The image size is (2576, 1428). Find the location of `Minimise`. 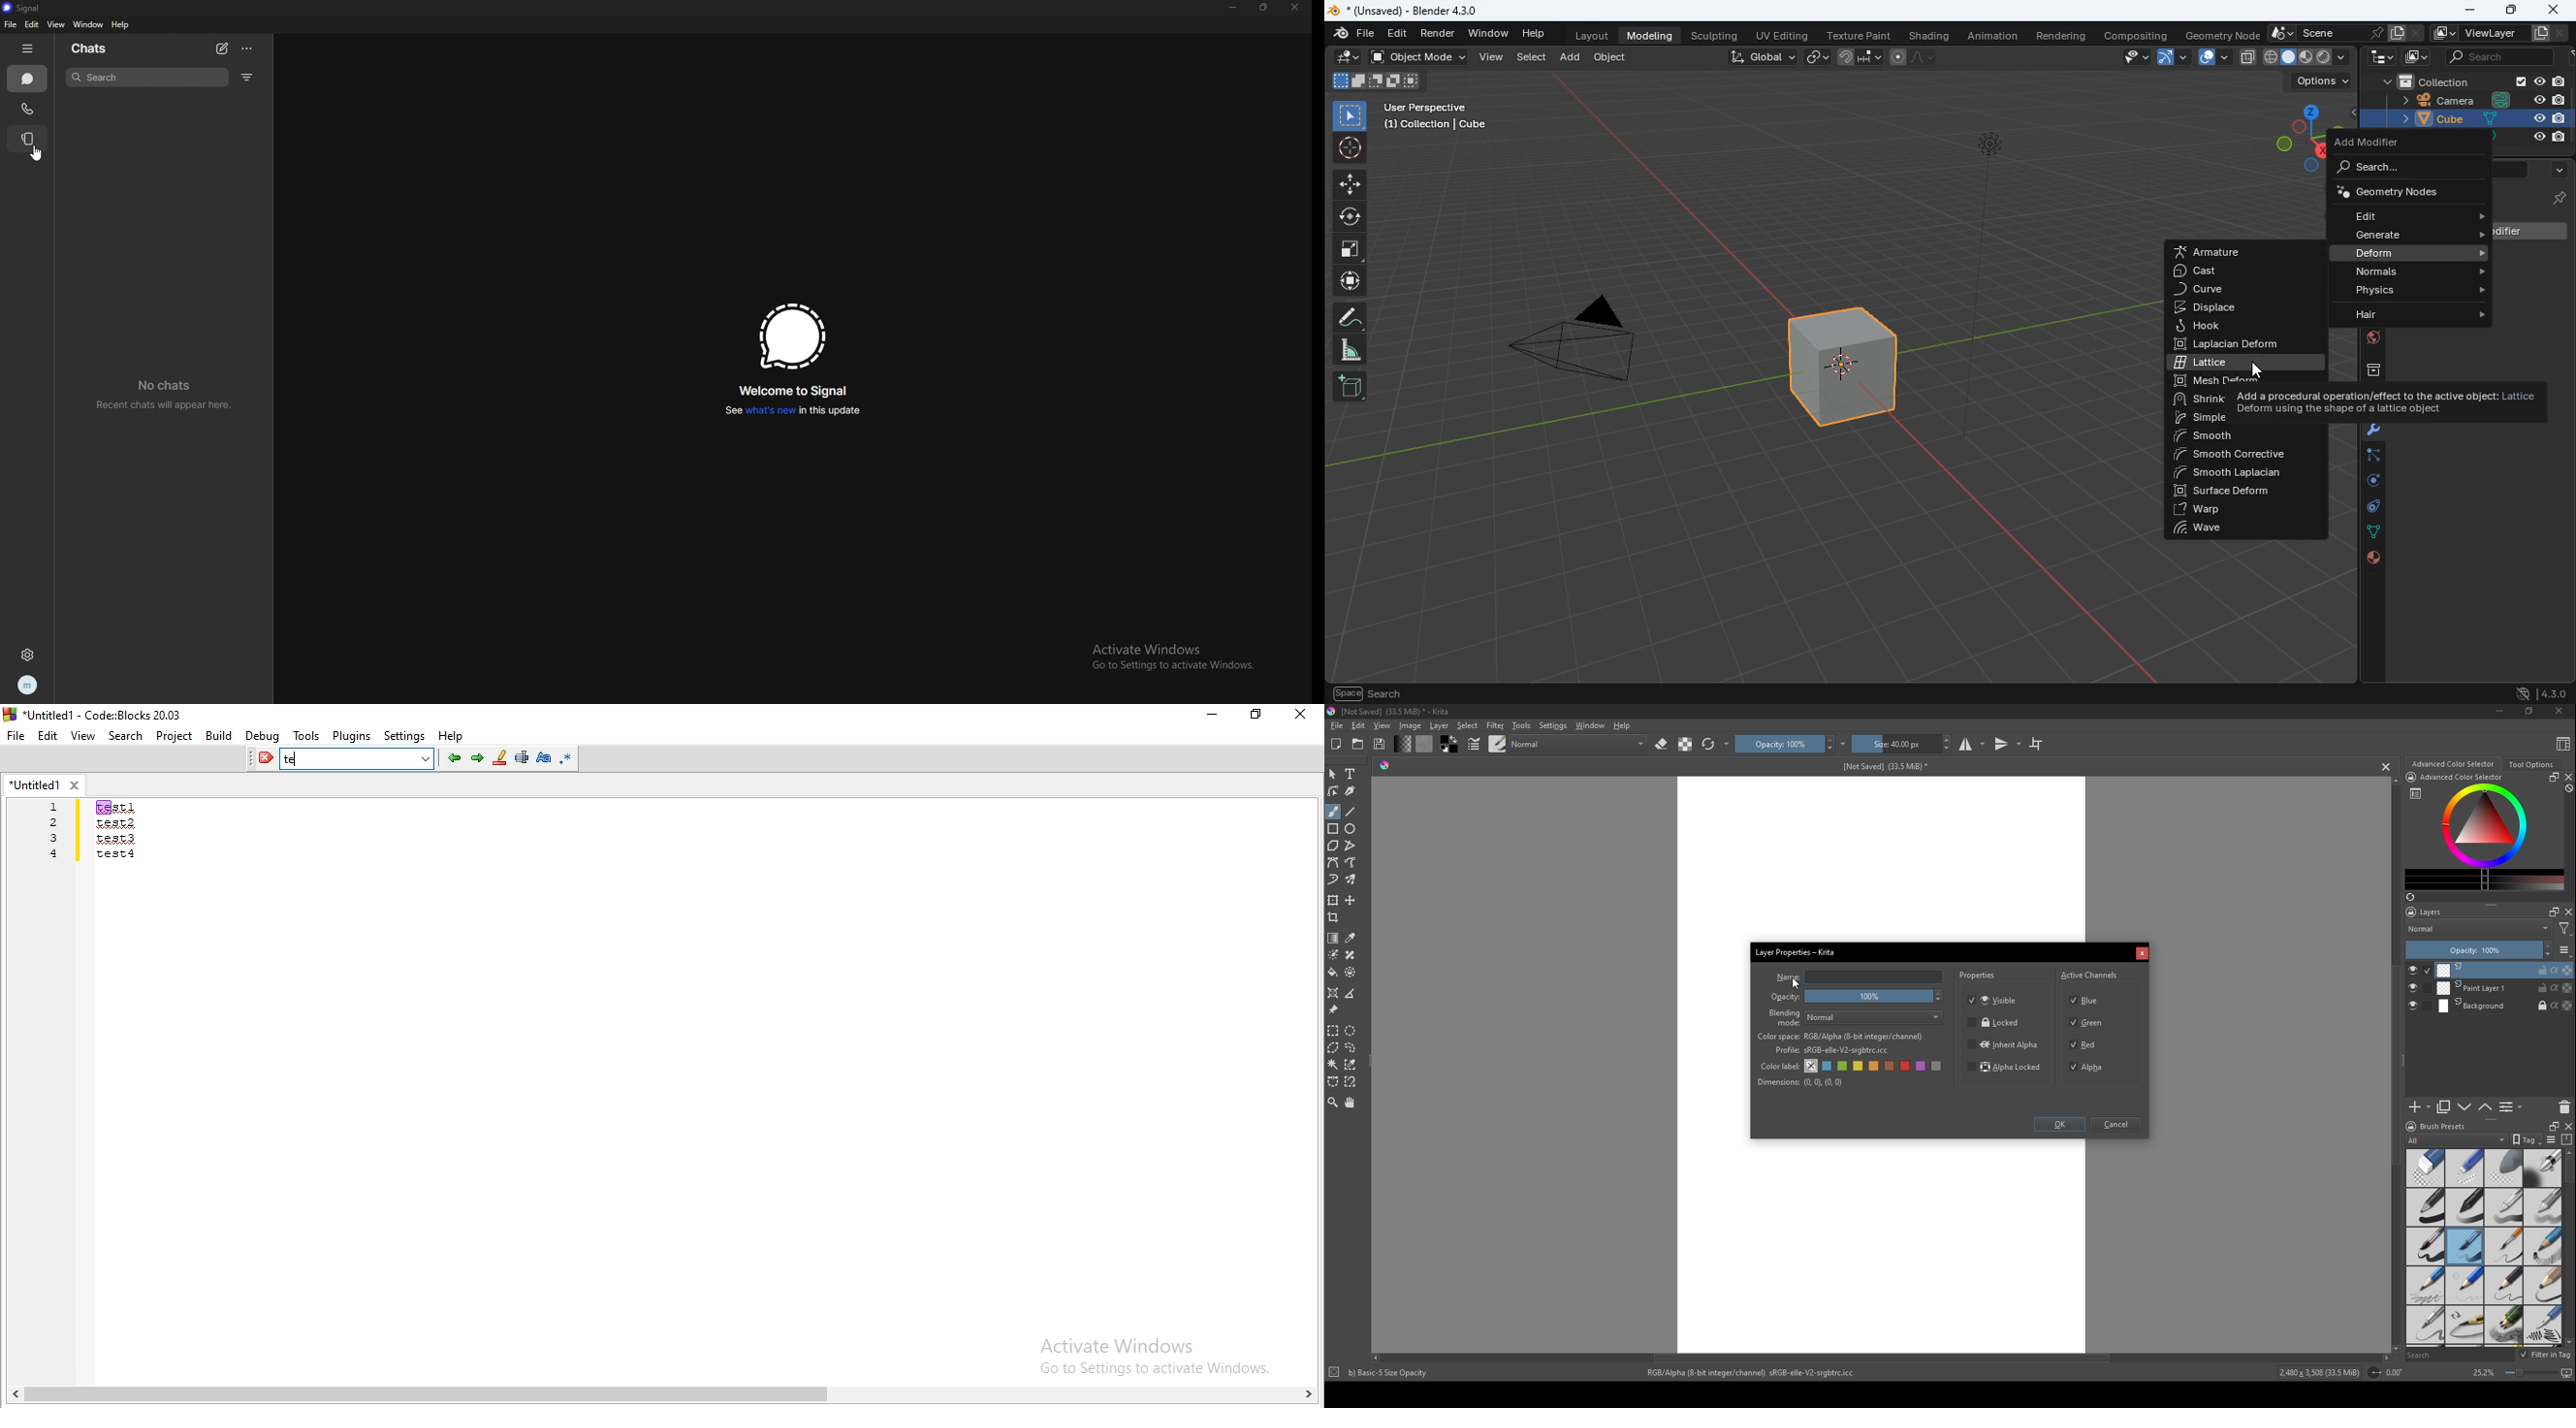

Minimise is located at coordinates (1208, 718).